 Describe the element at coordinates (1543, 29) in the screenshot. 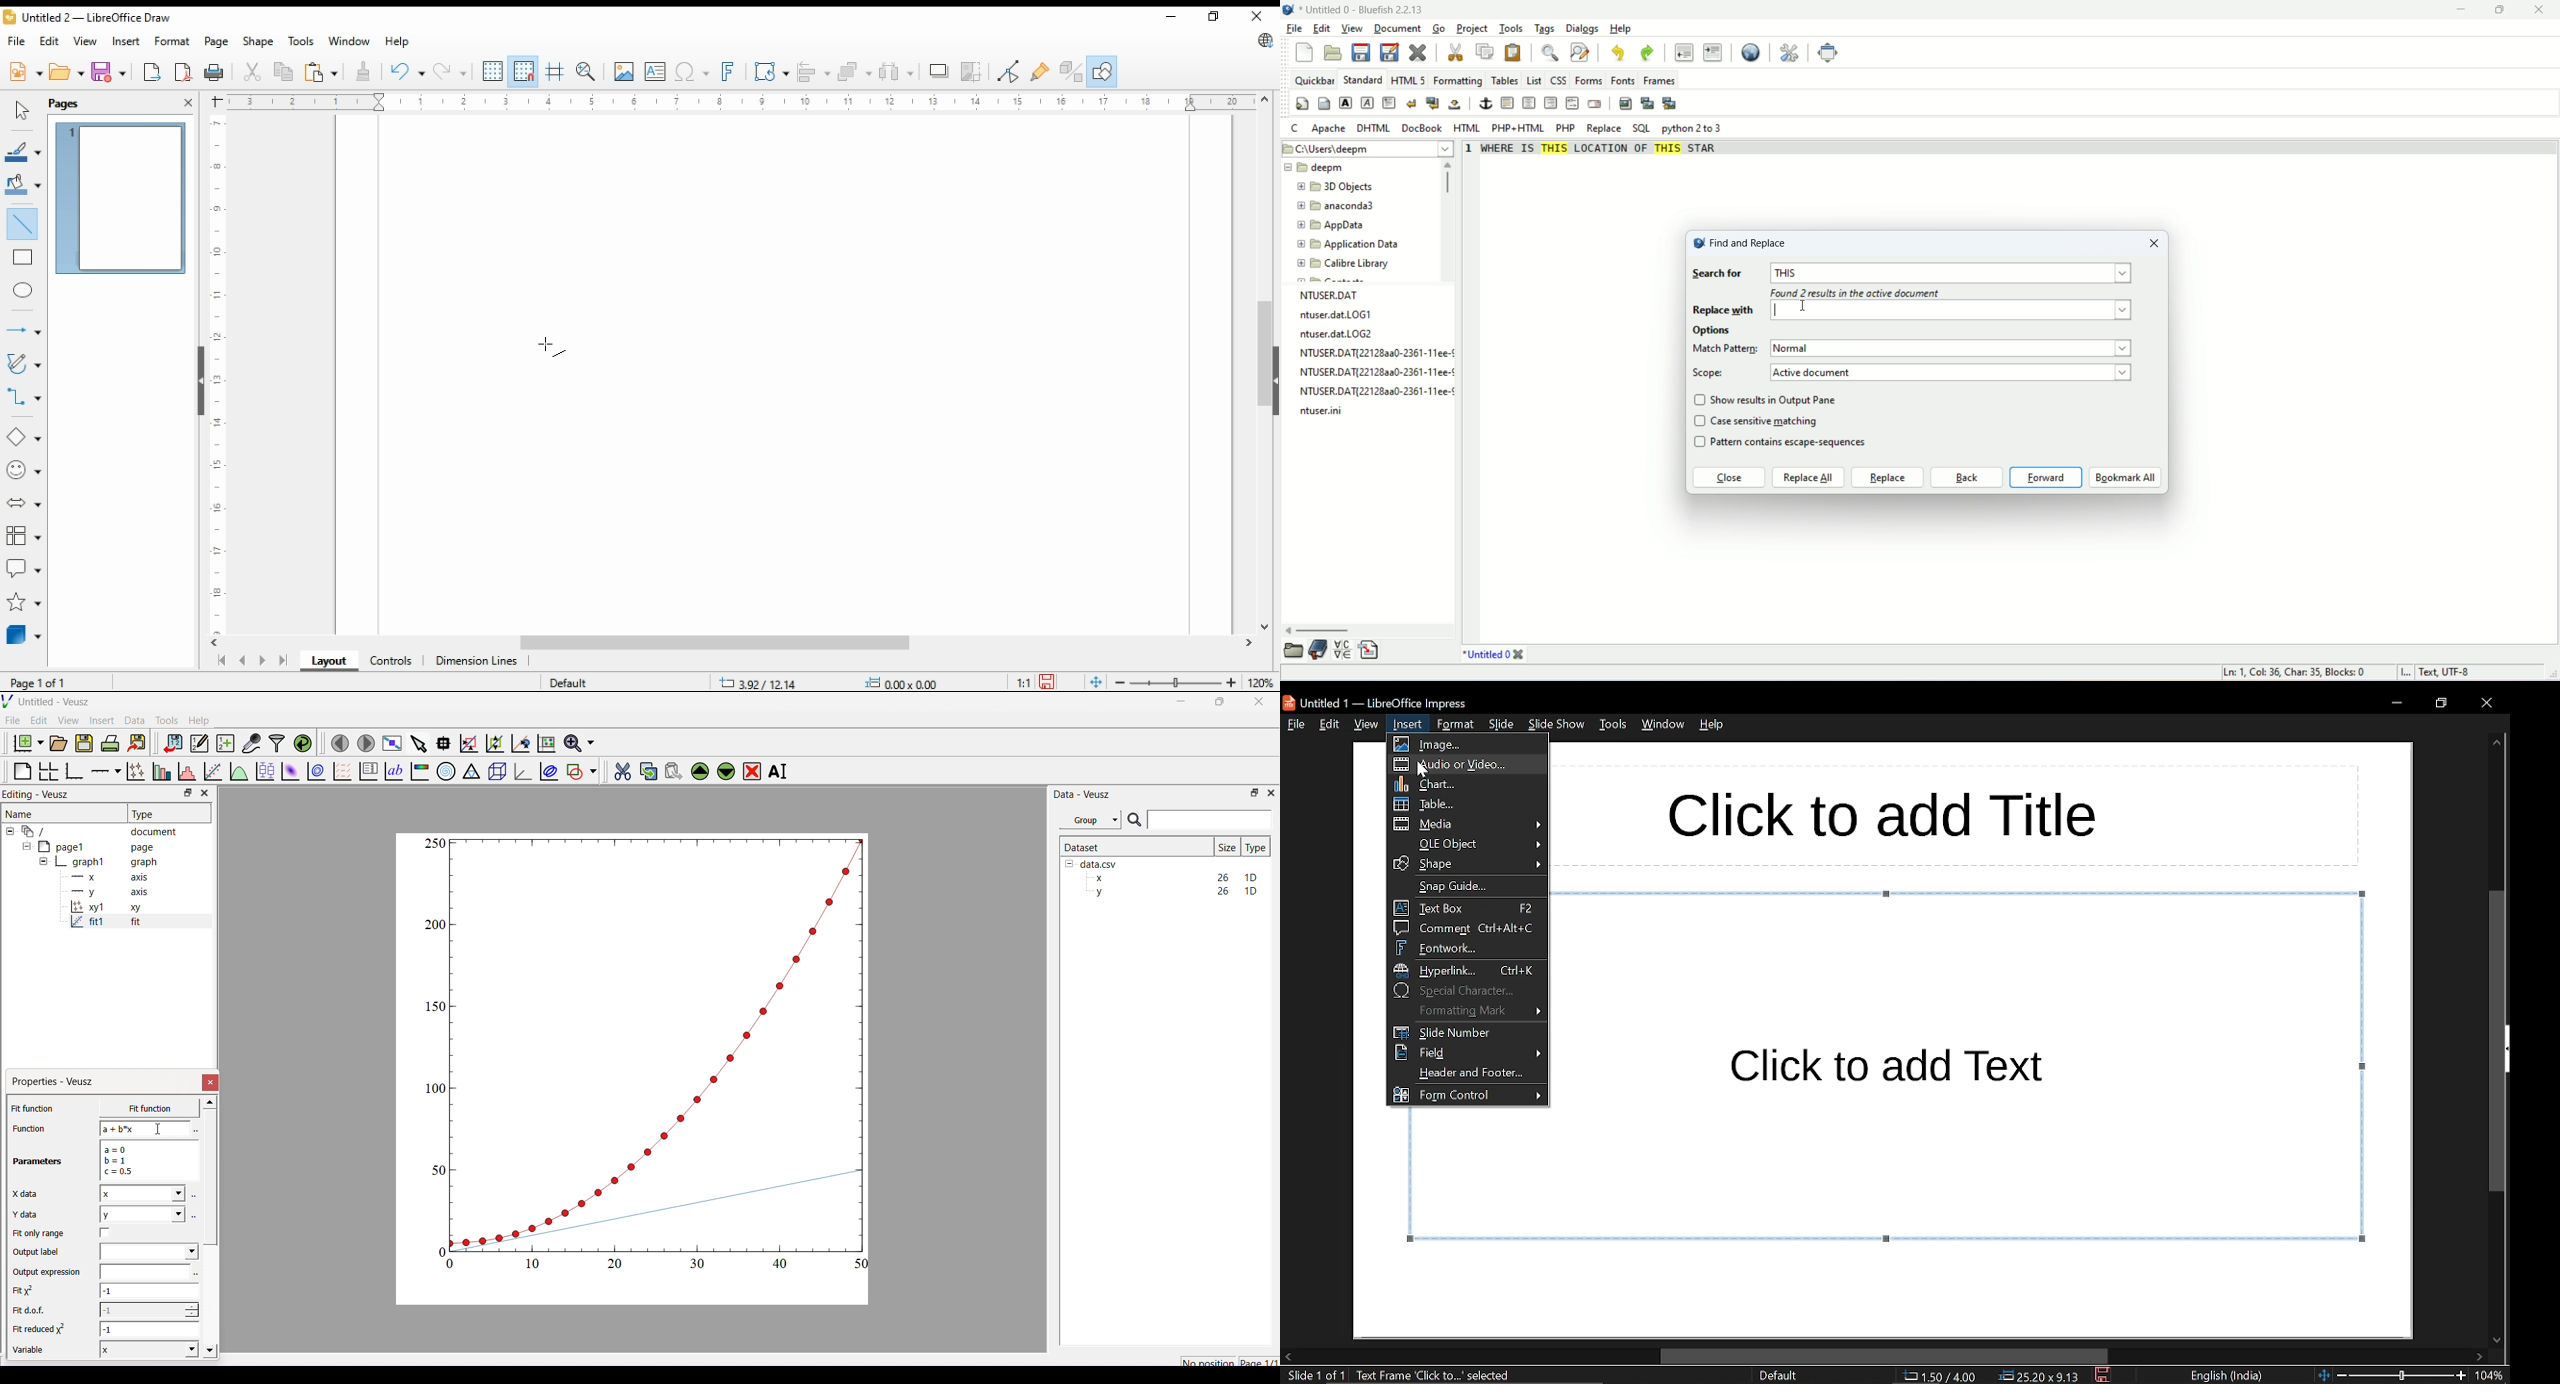

I see `tags` at that location.